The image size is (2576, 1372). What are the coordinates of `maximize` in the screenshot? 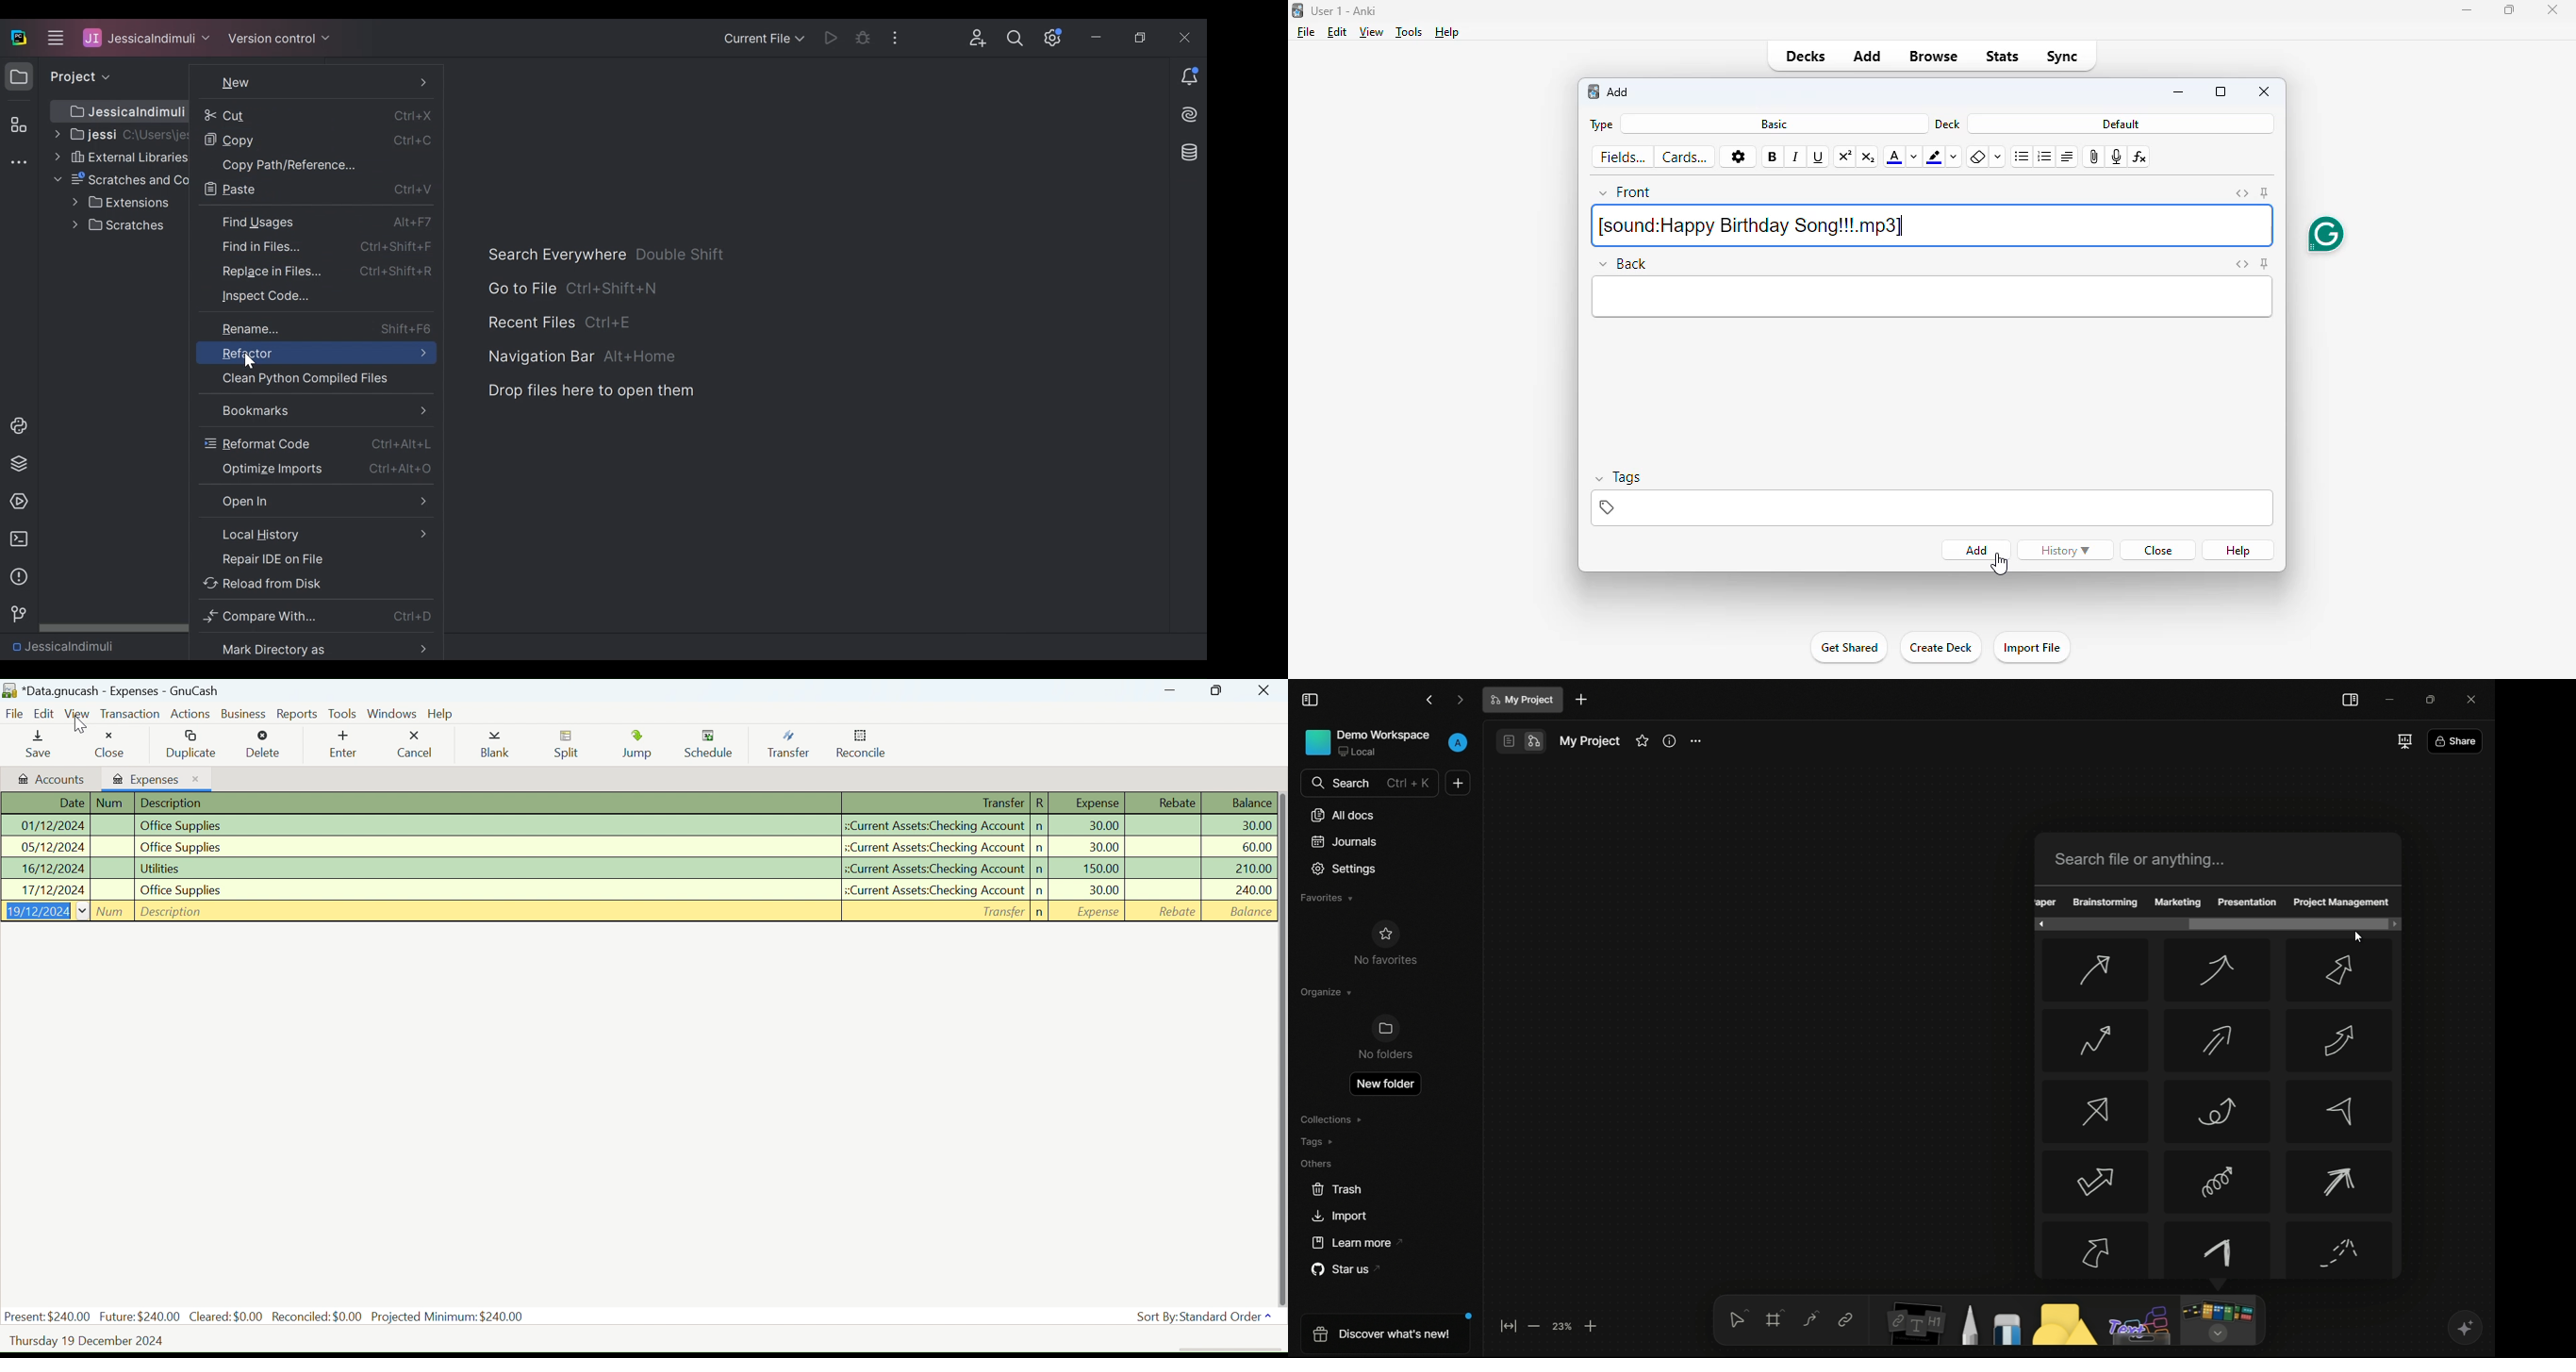 It's located at (2221, 91).